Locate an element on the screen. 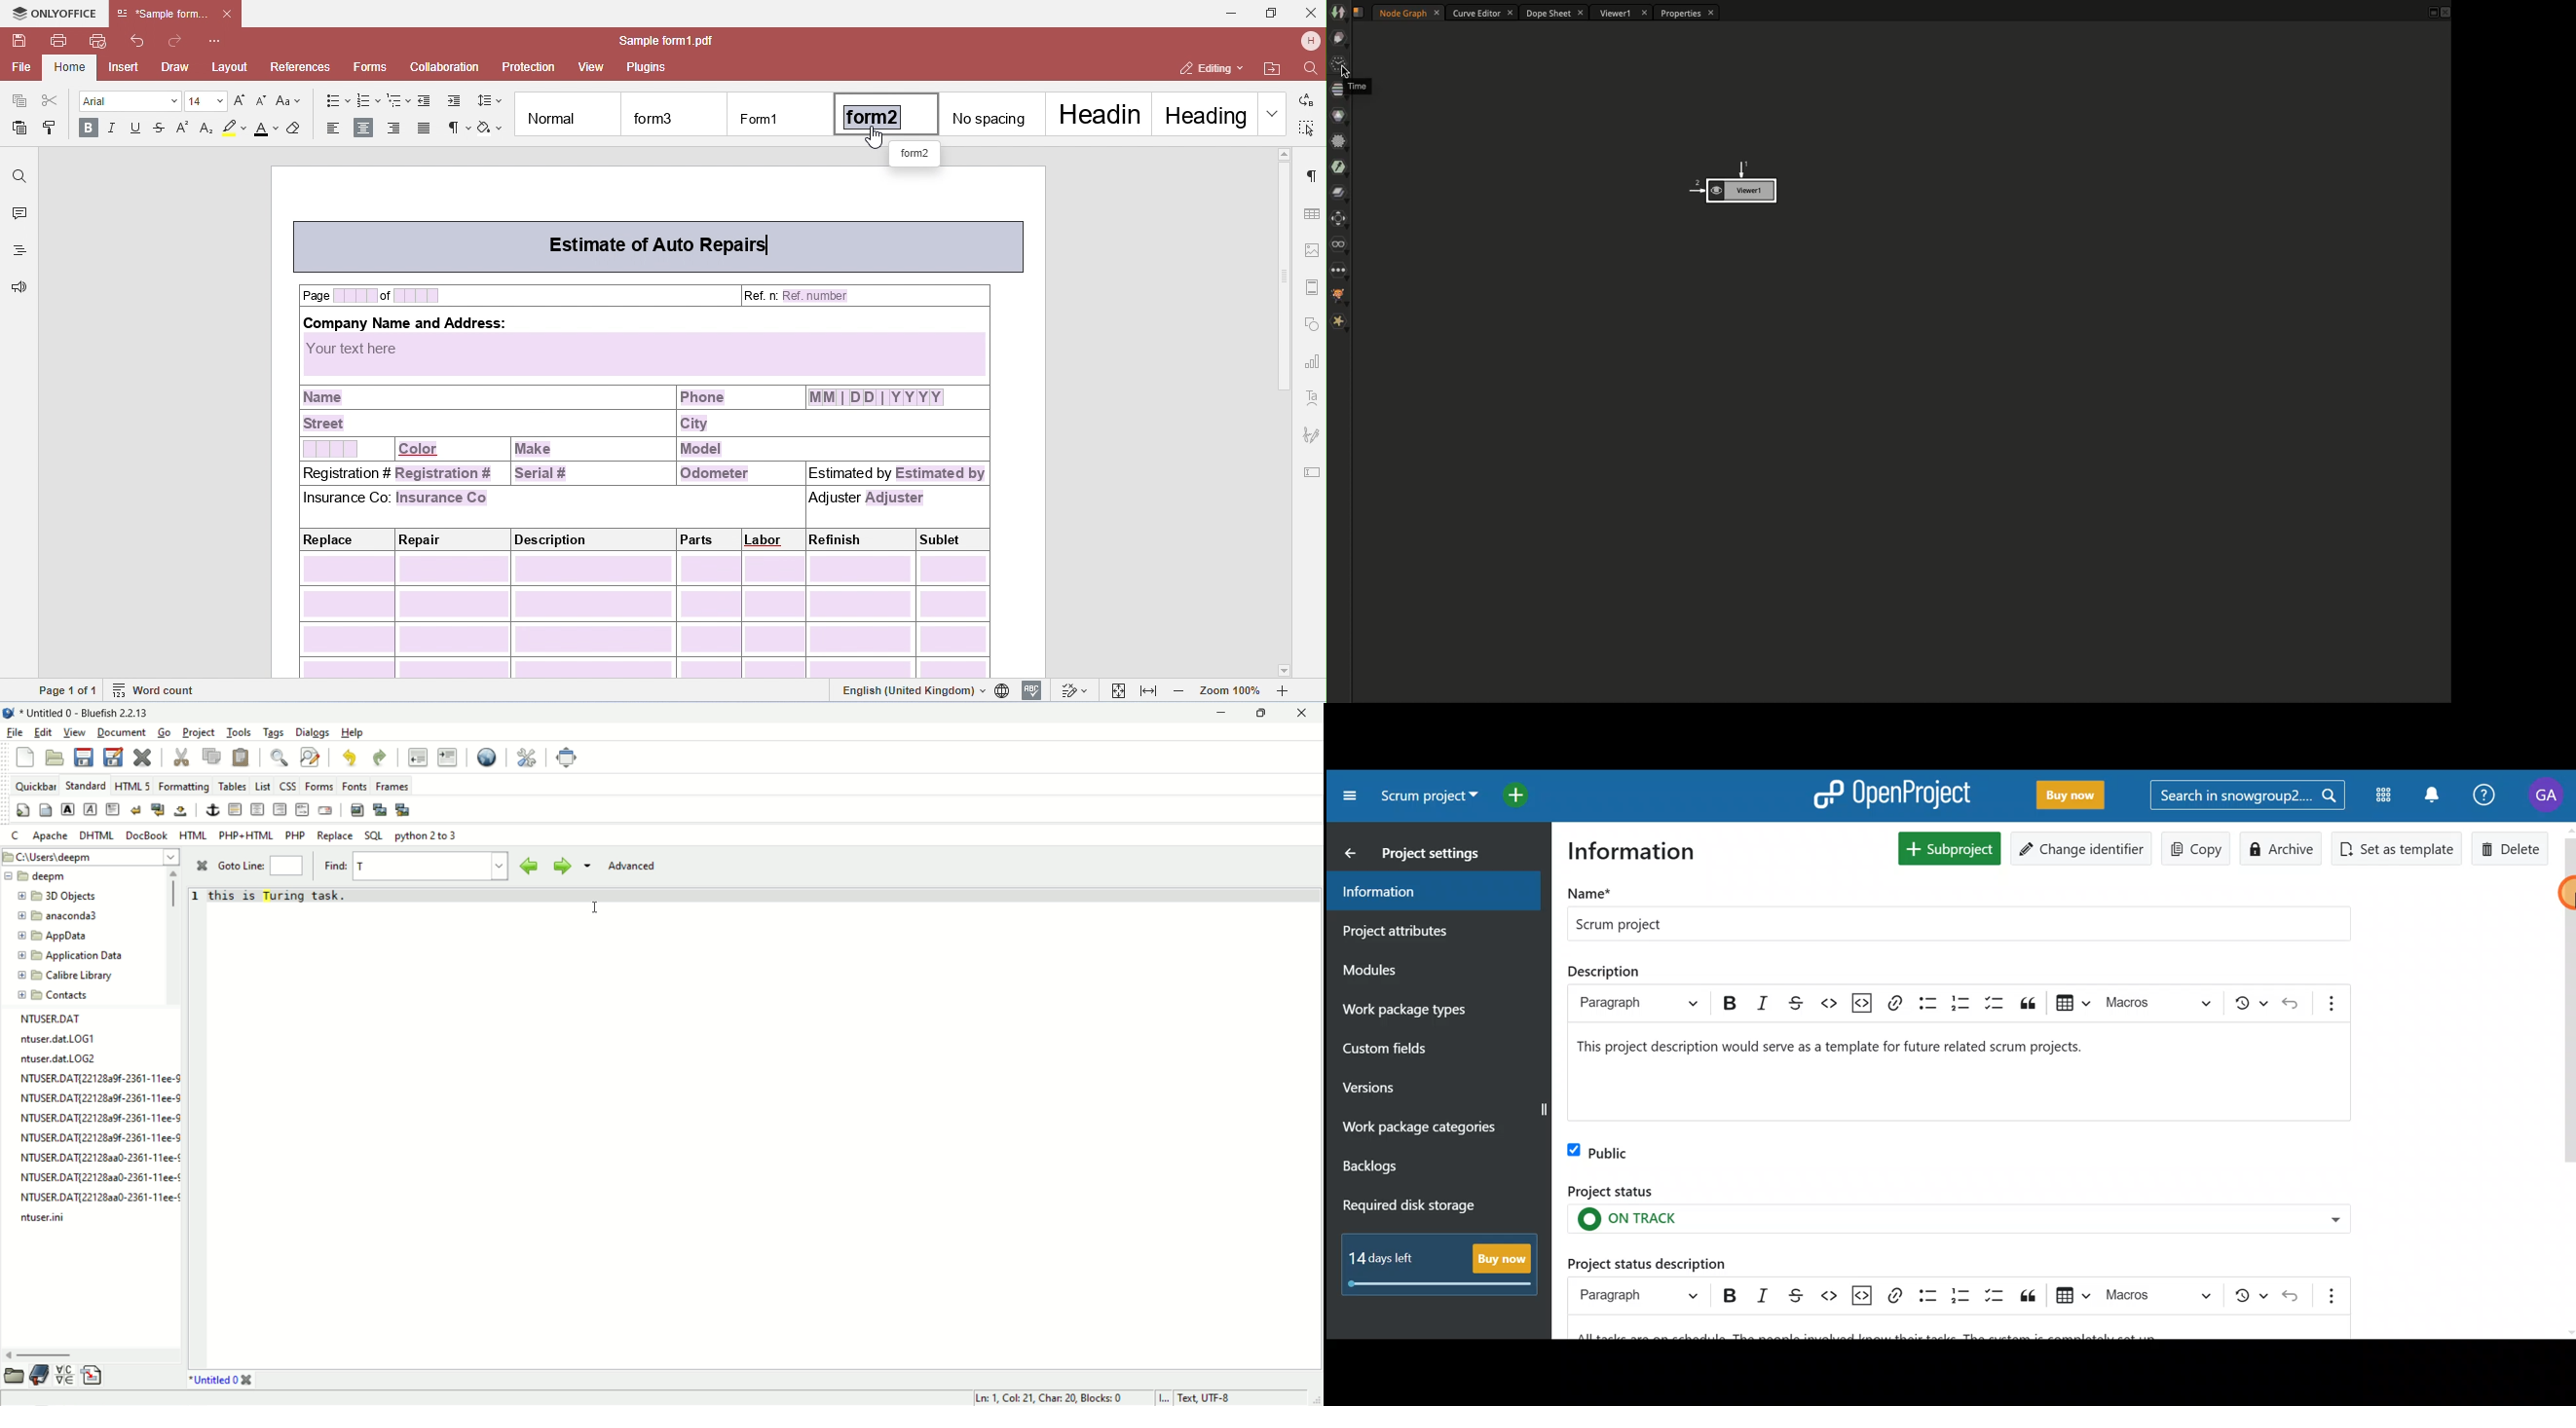  Code is located at coordinates (1830, 1295).